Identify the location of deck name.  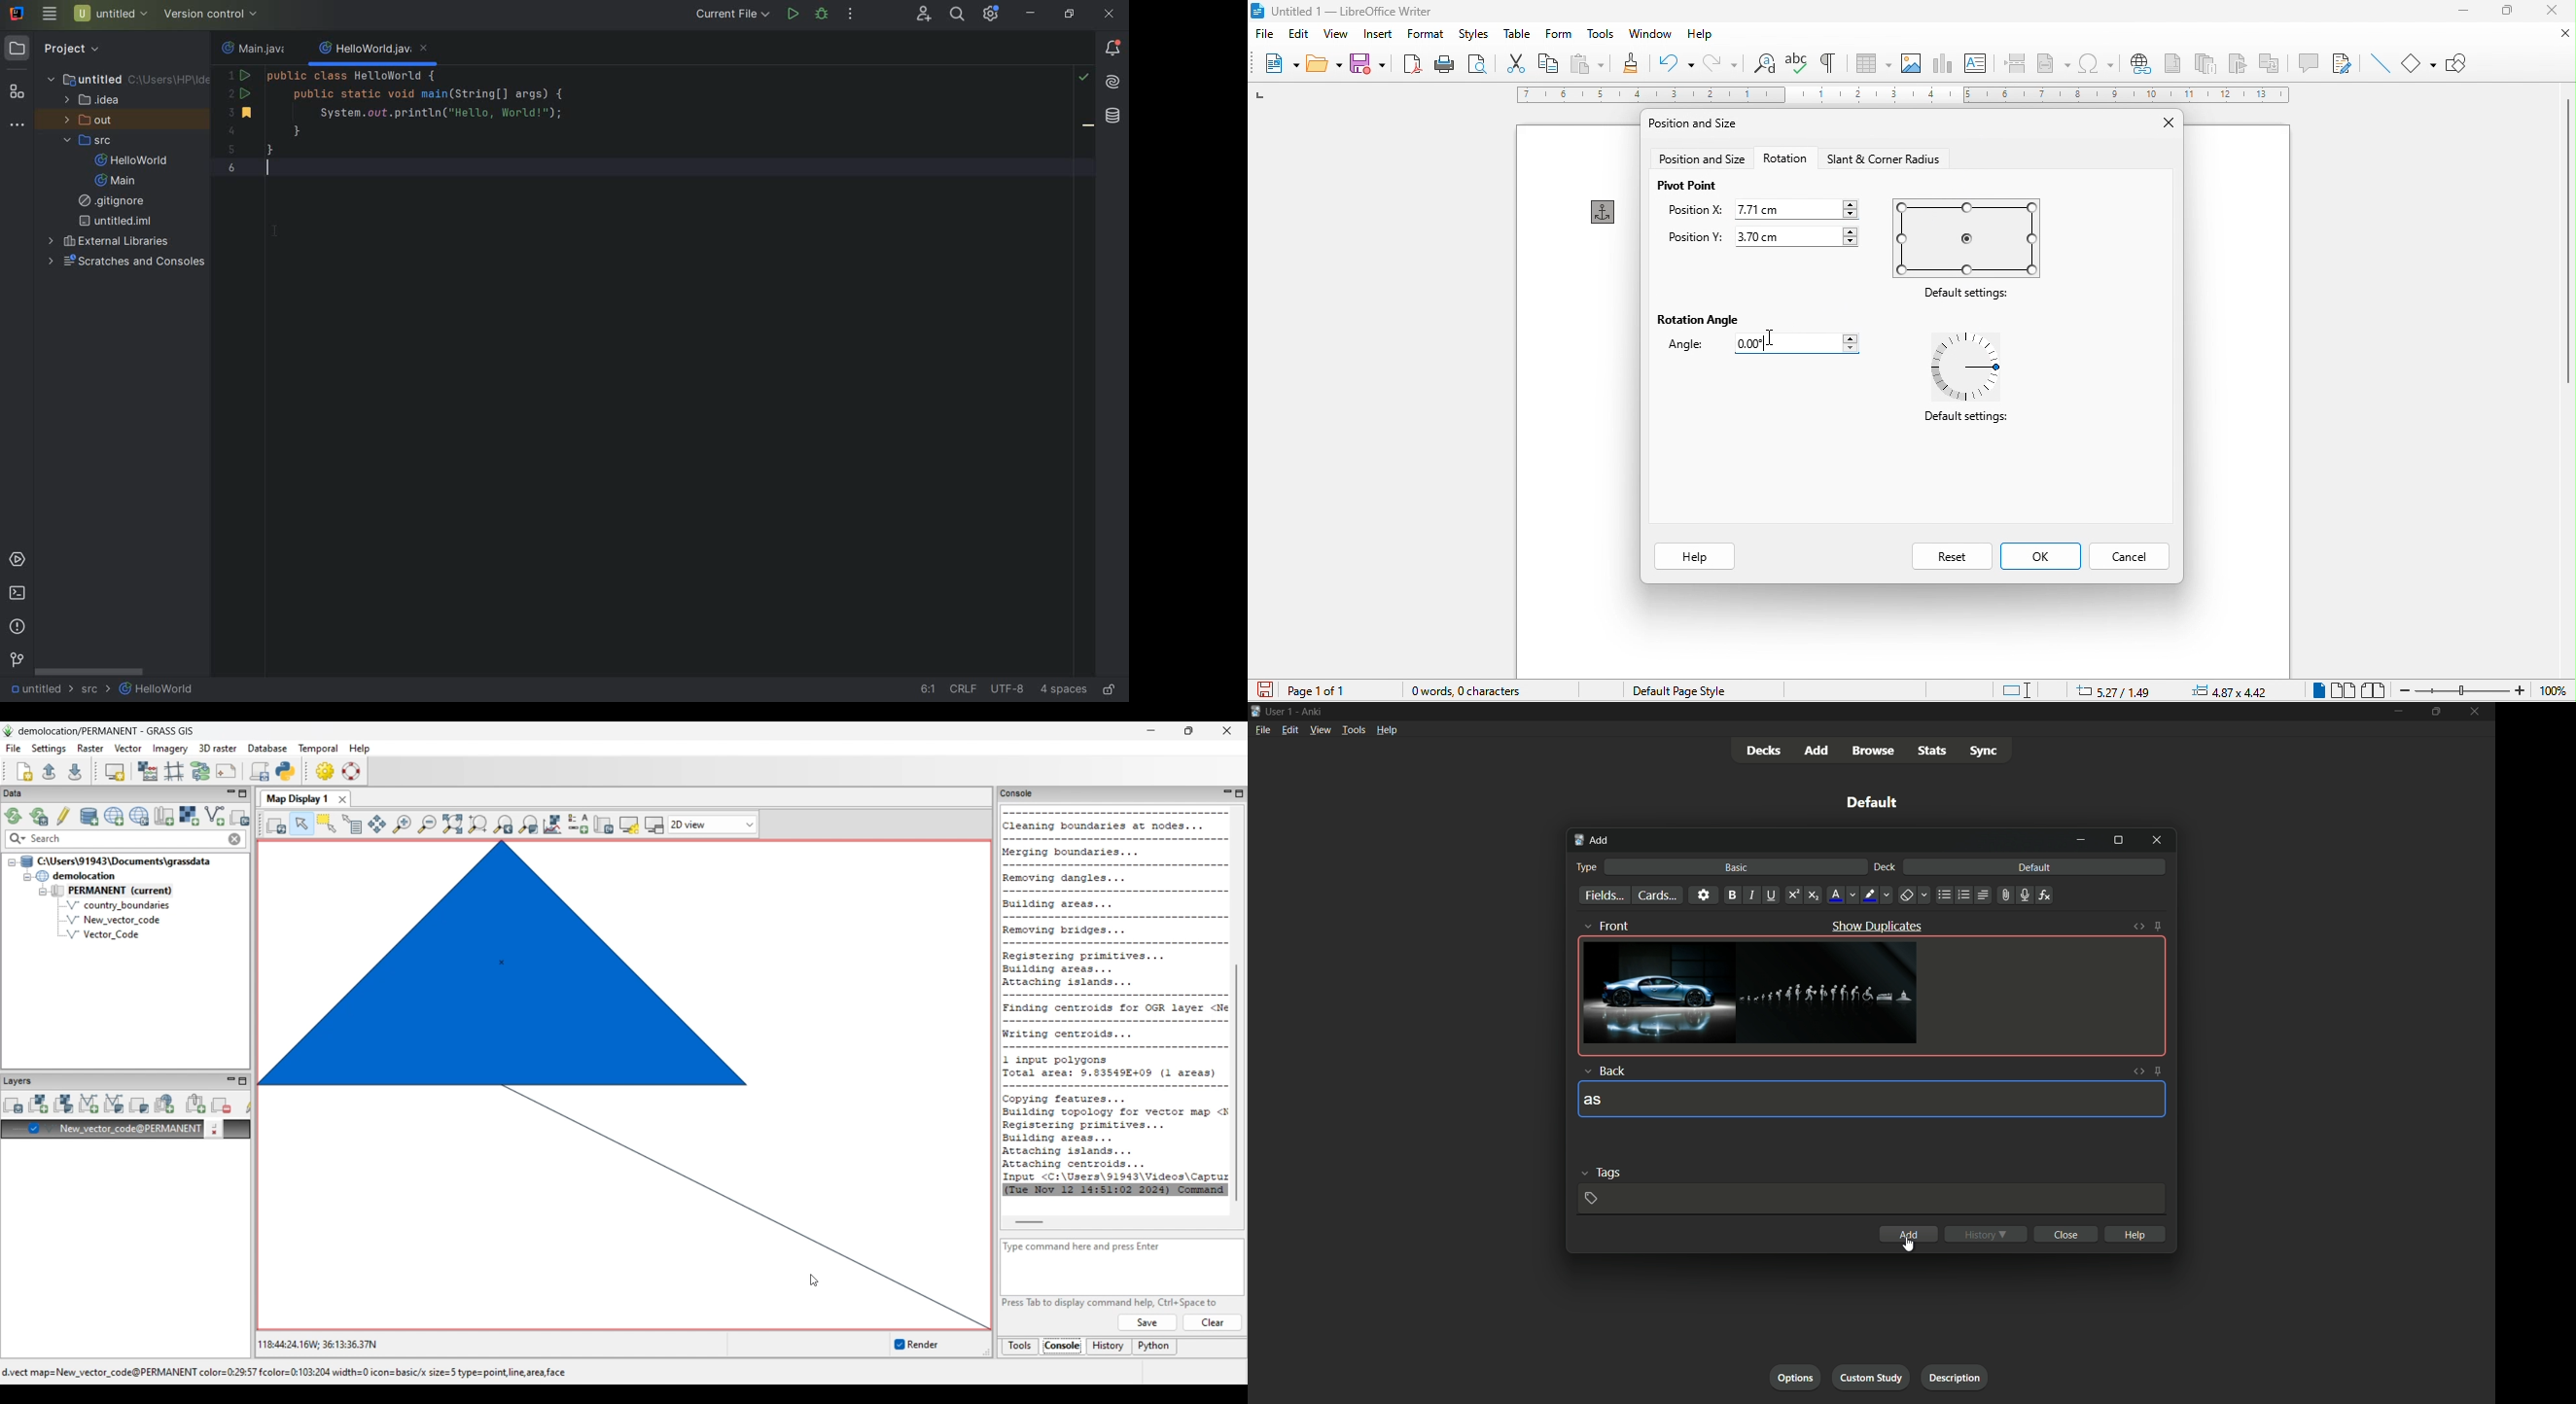
(1875, 803).